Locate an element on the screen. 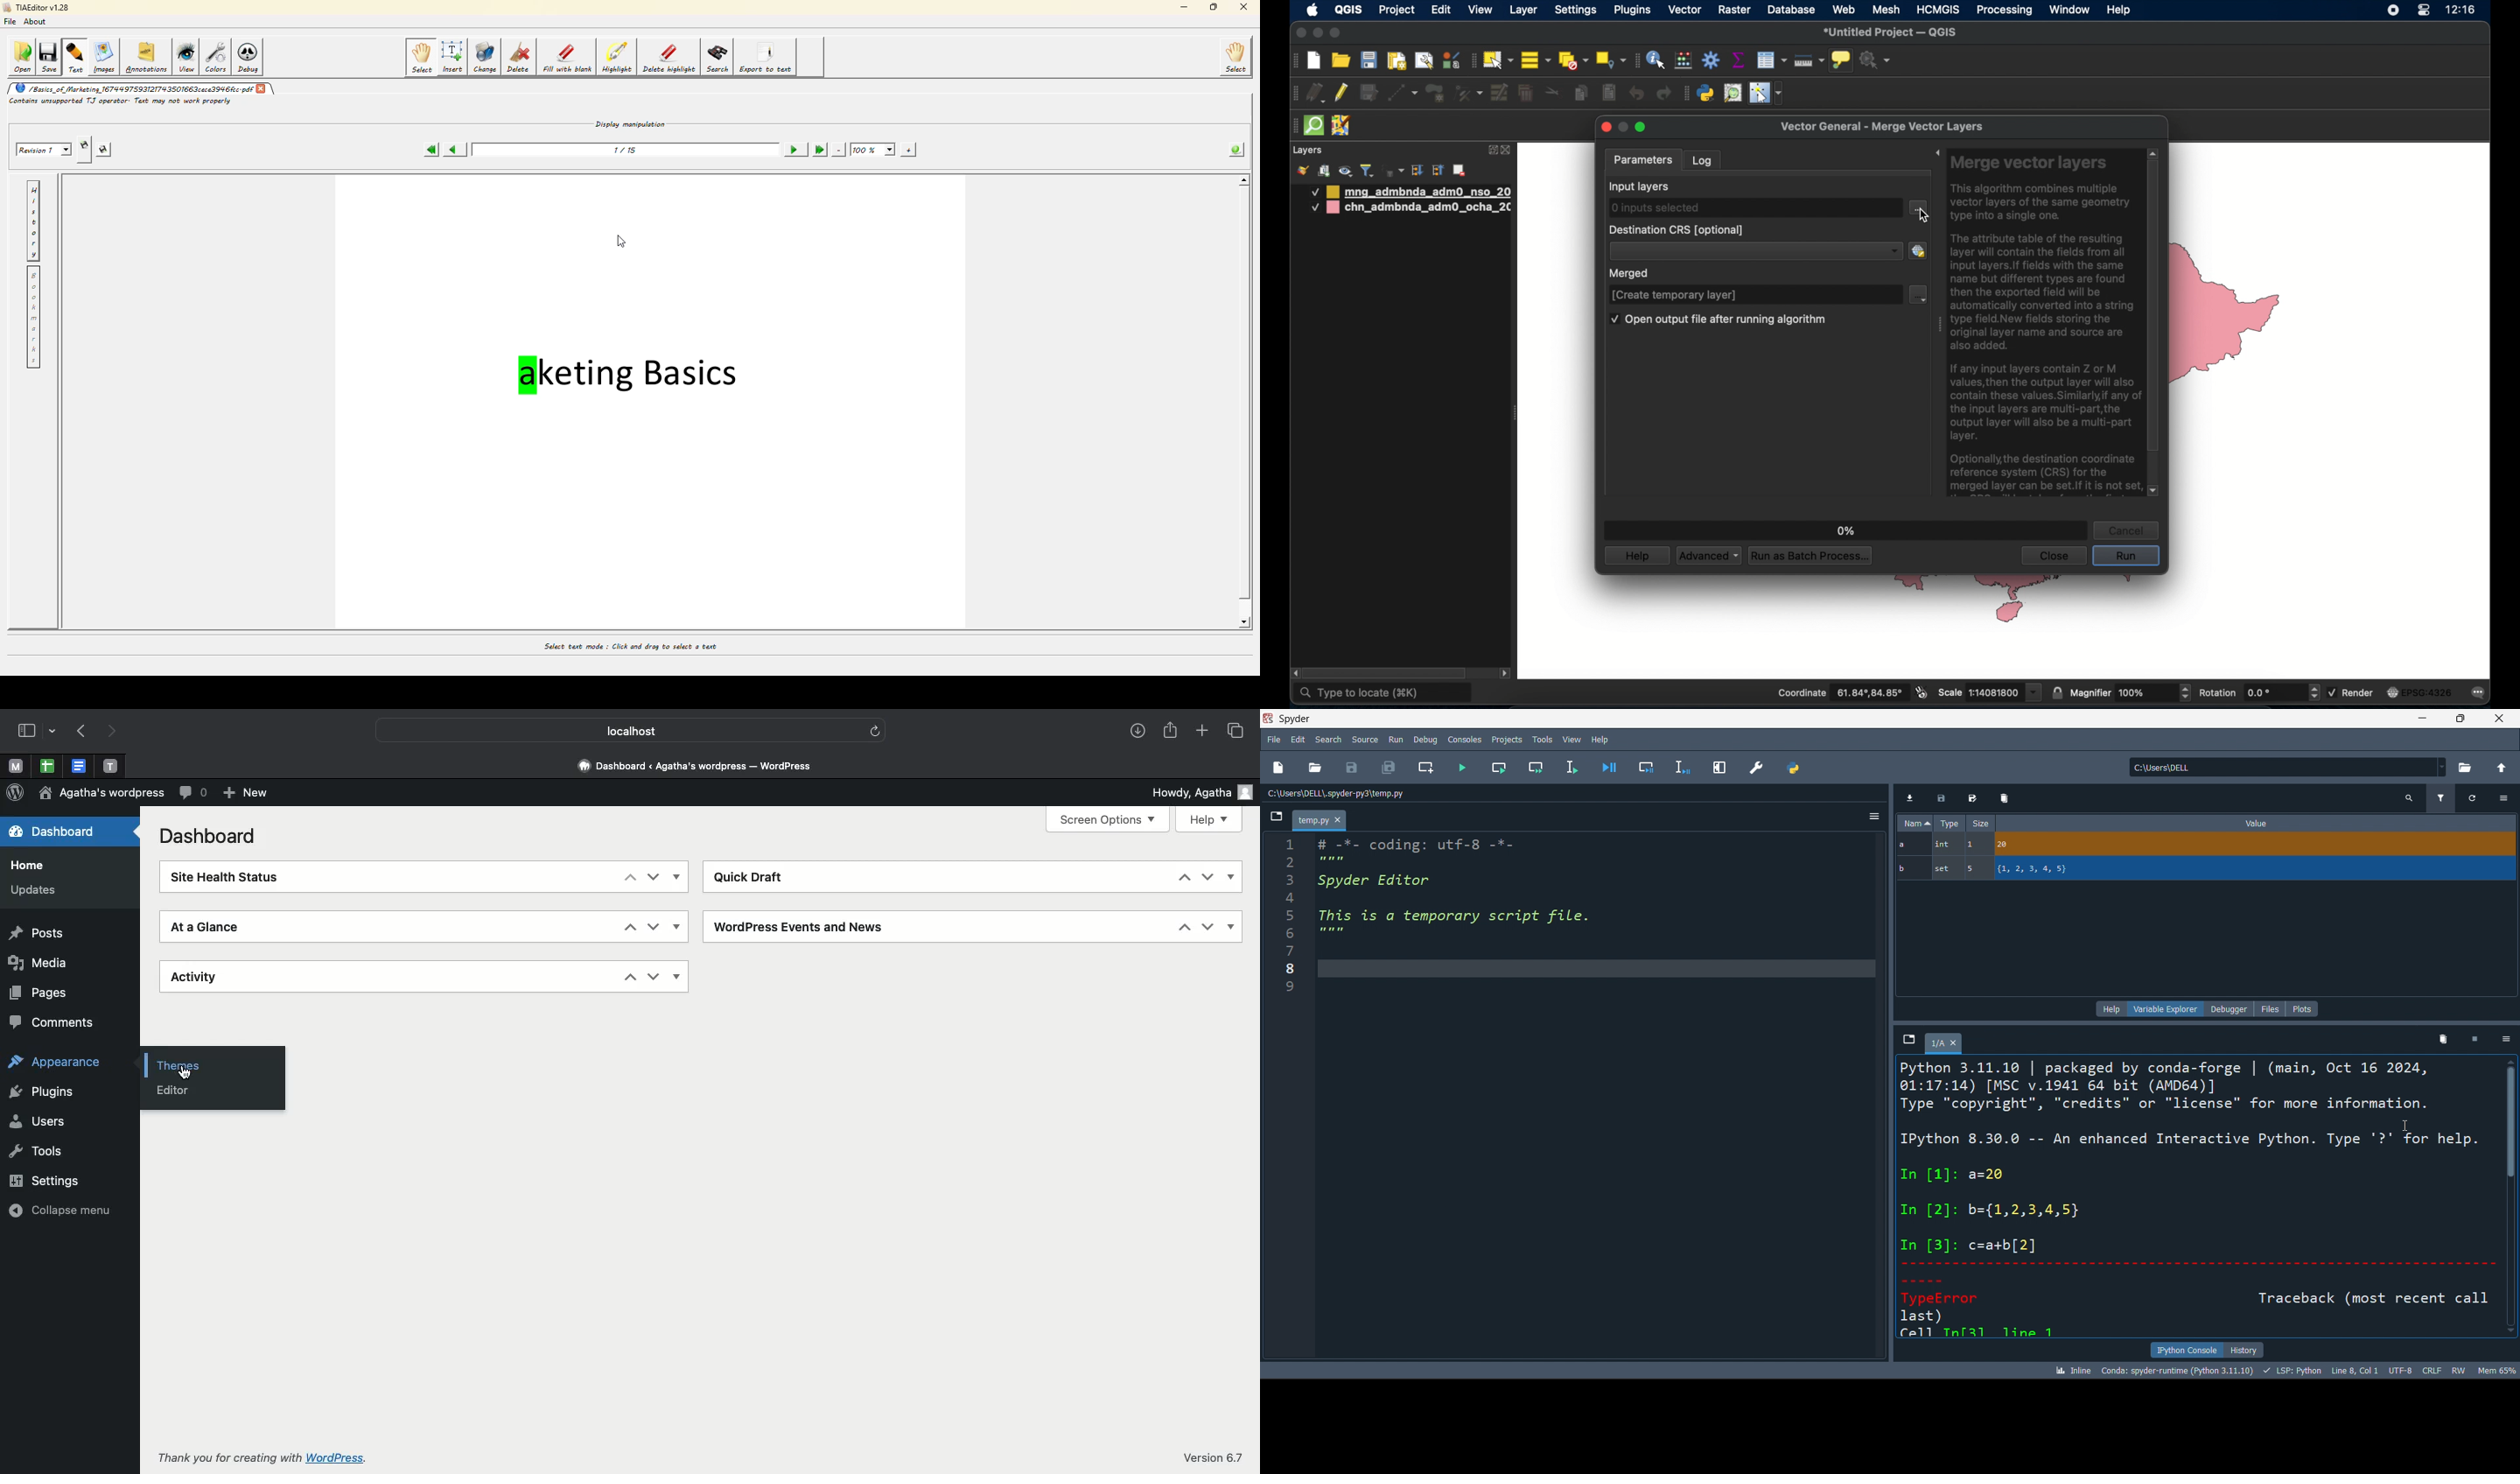  osm place search is located at coordinates (1732, 93).